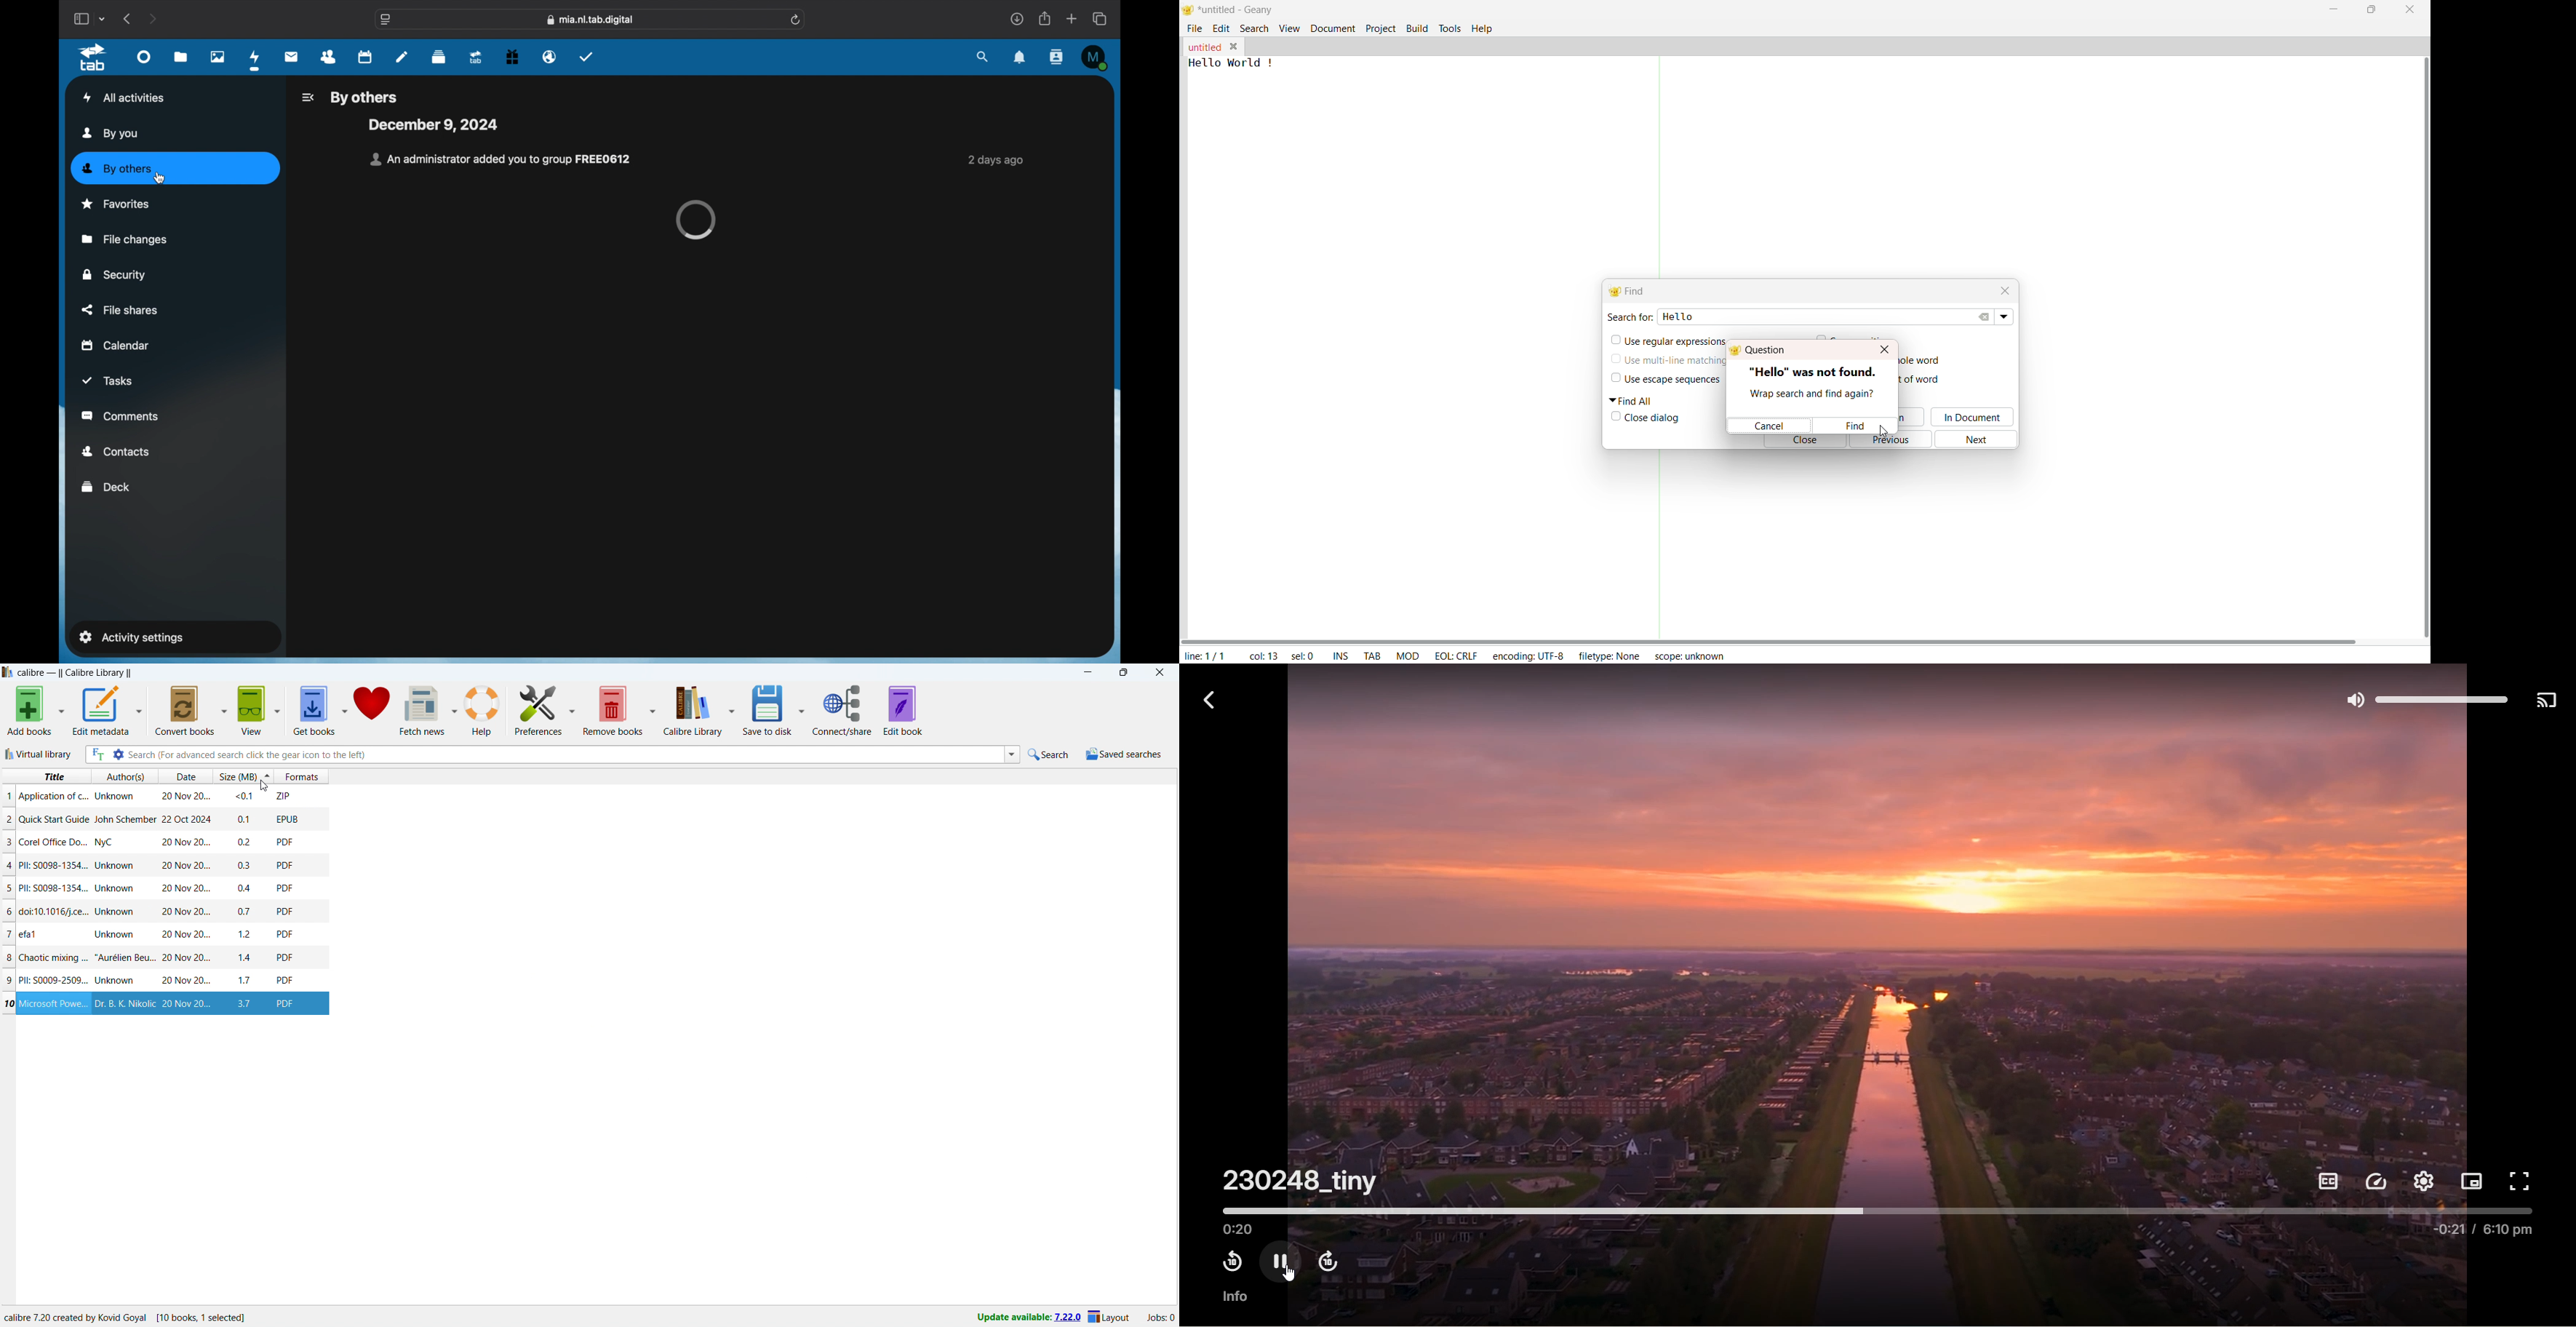 Image resolution: width=2576 pixels, height=1344 pixels. Describe the element at coordinates (345, 710) in the screenshot. I see `get books options` at that location.